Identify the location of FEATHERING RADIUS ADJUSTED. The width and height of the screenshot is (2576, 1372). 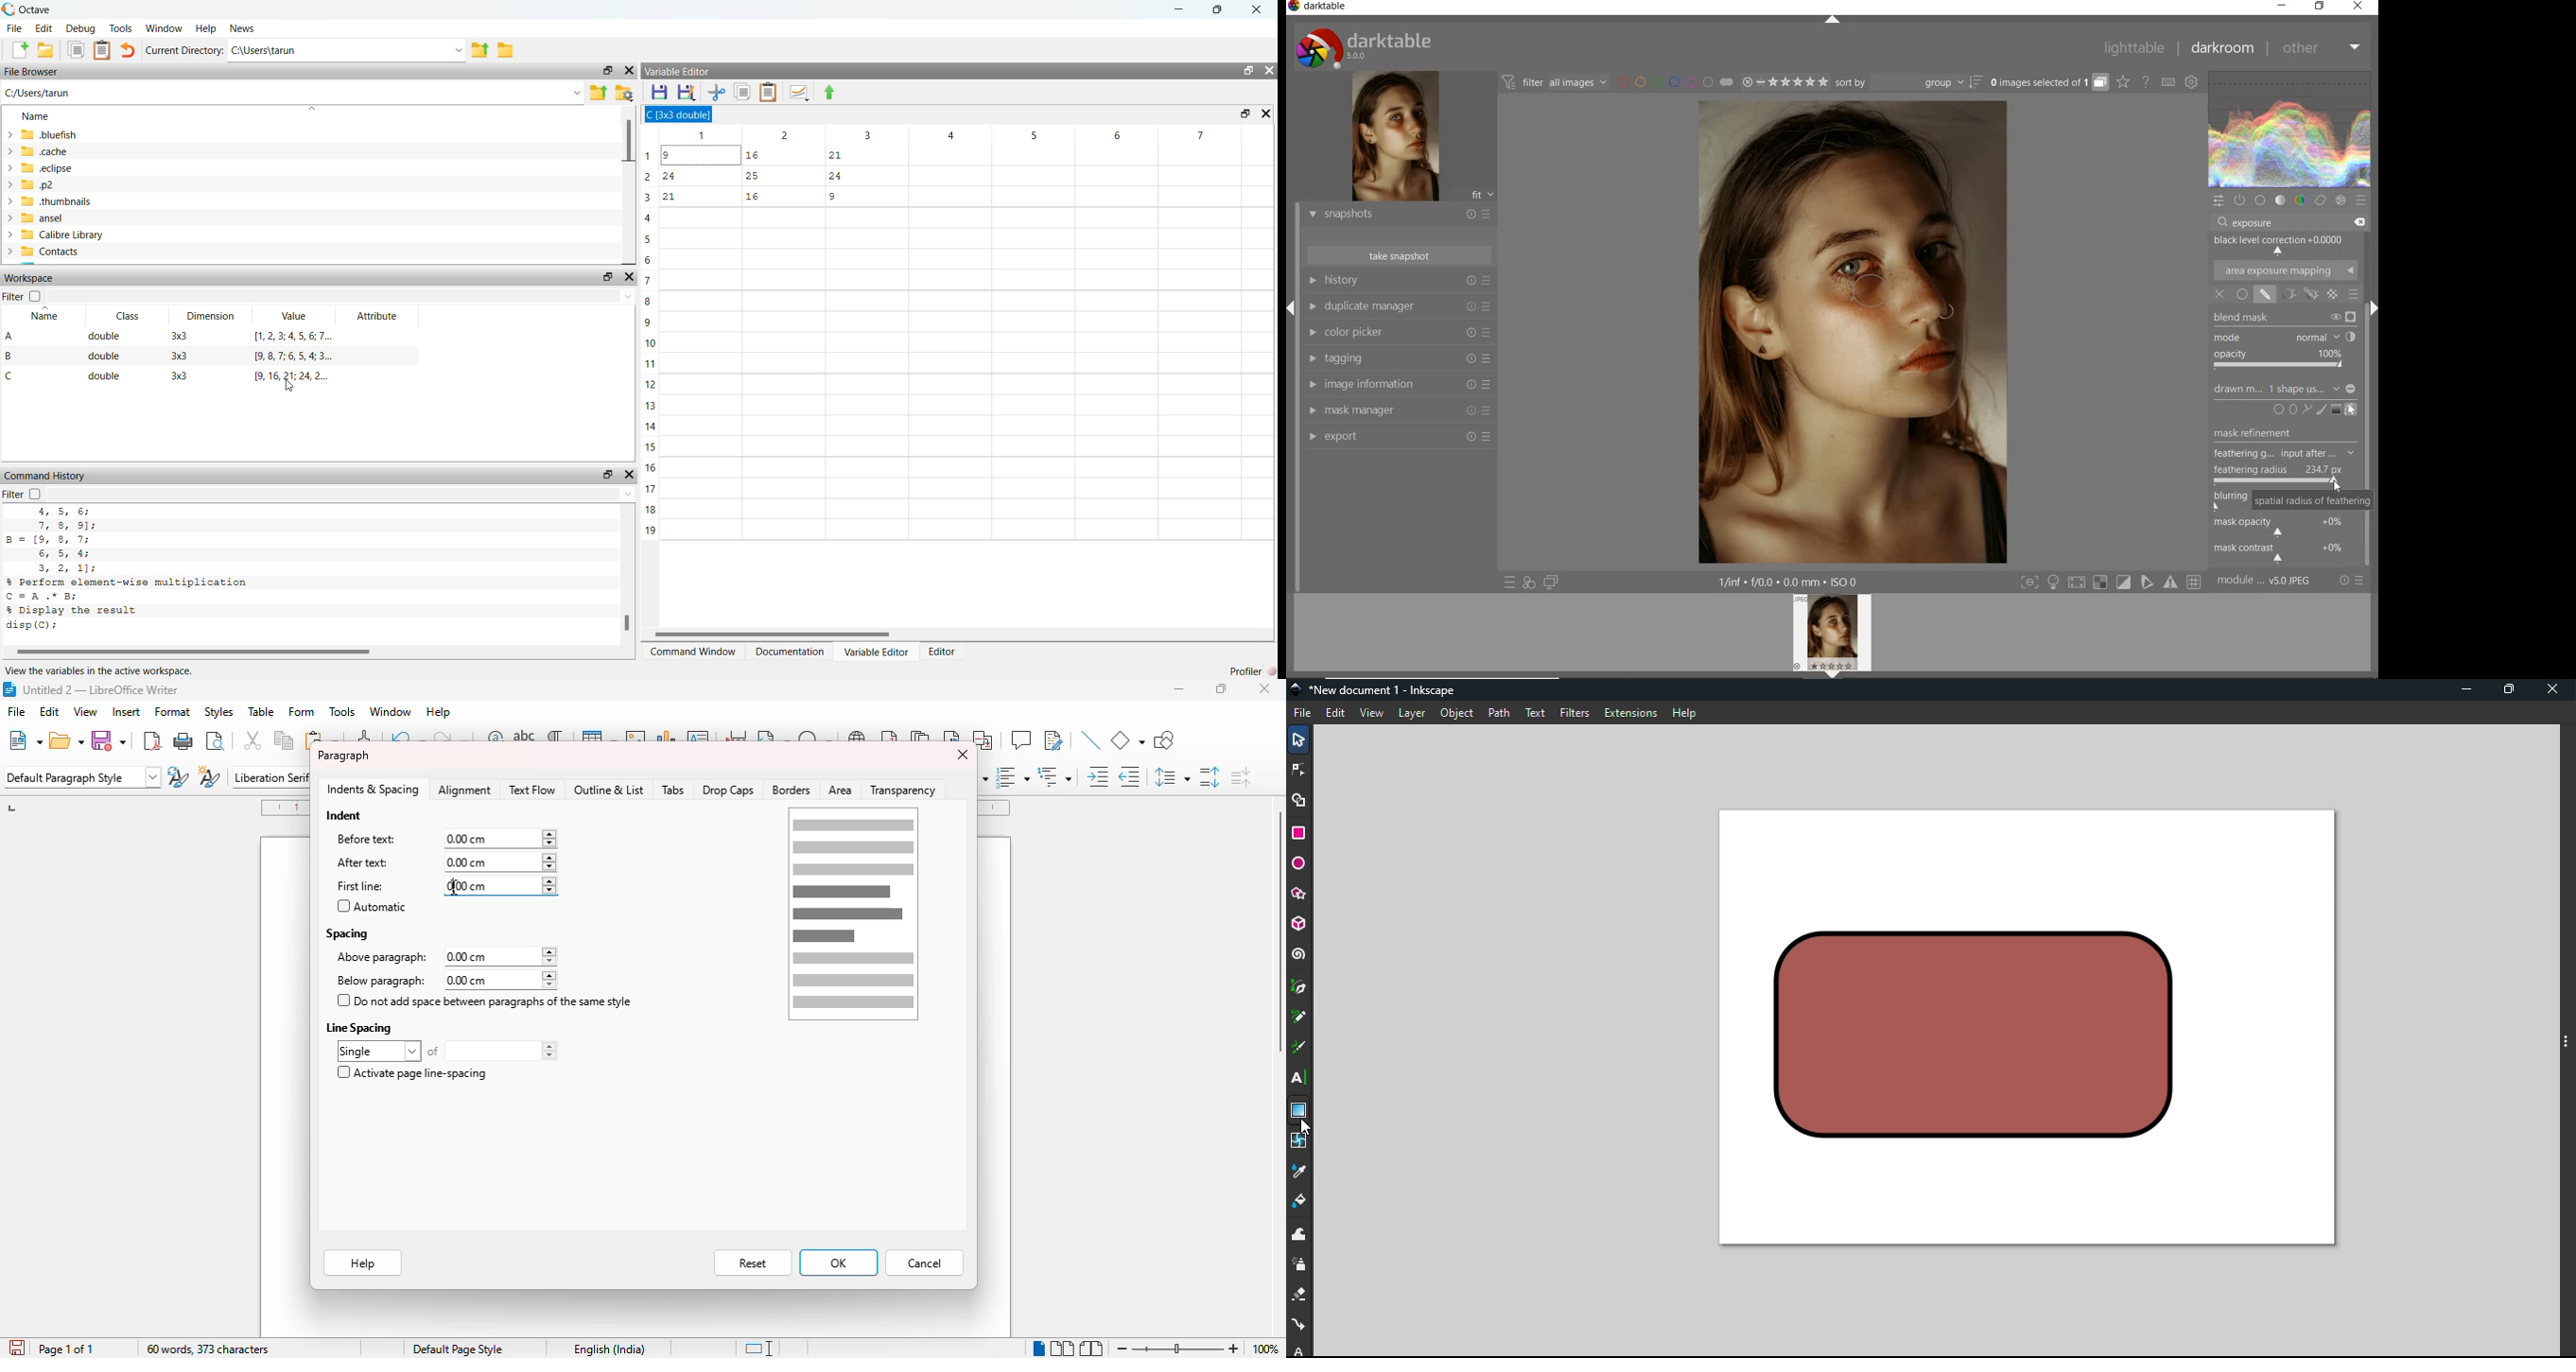
(2283, 474).